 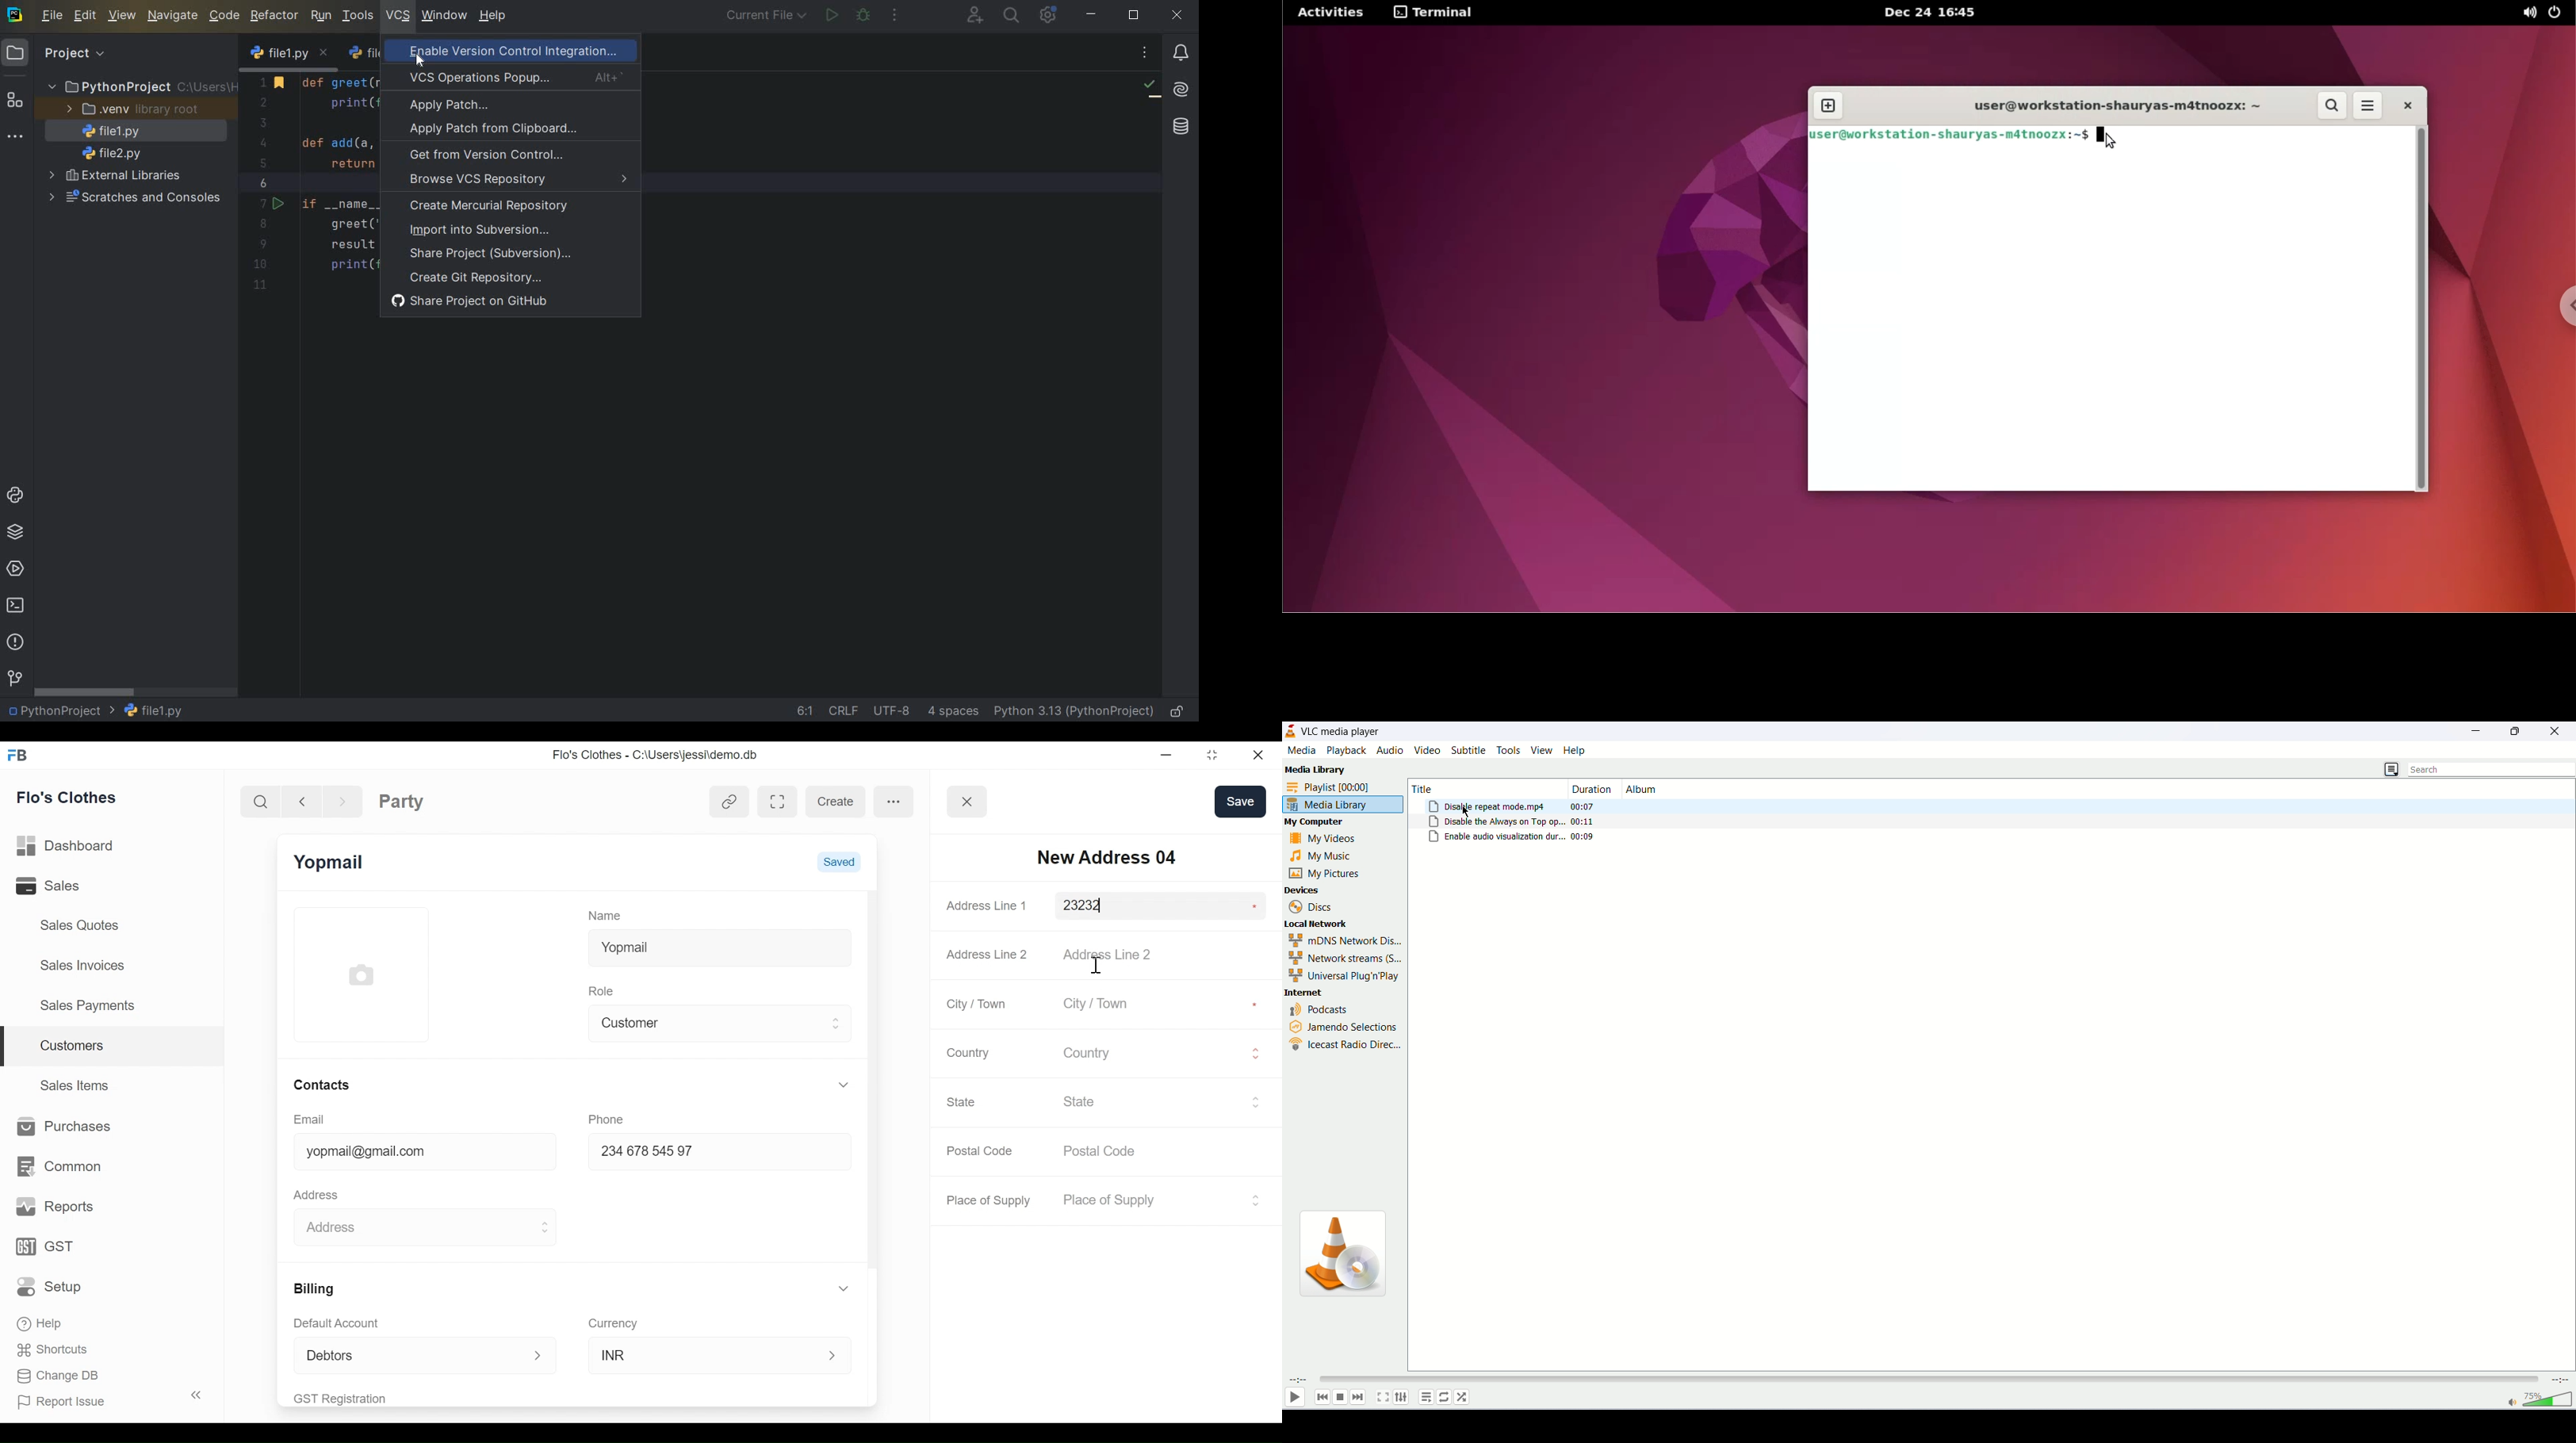 What do you see at coordinates (1340, 1024) in the screenshot?
I see `jamendo selections` at bounding box center [1340, 1024].